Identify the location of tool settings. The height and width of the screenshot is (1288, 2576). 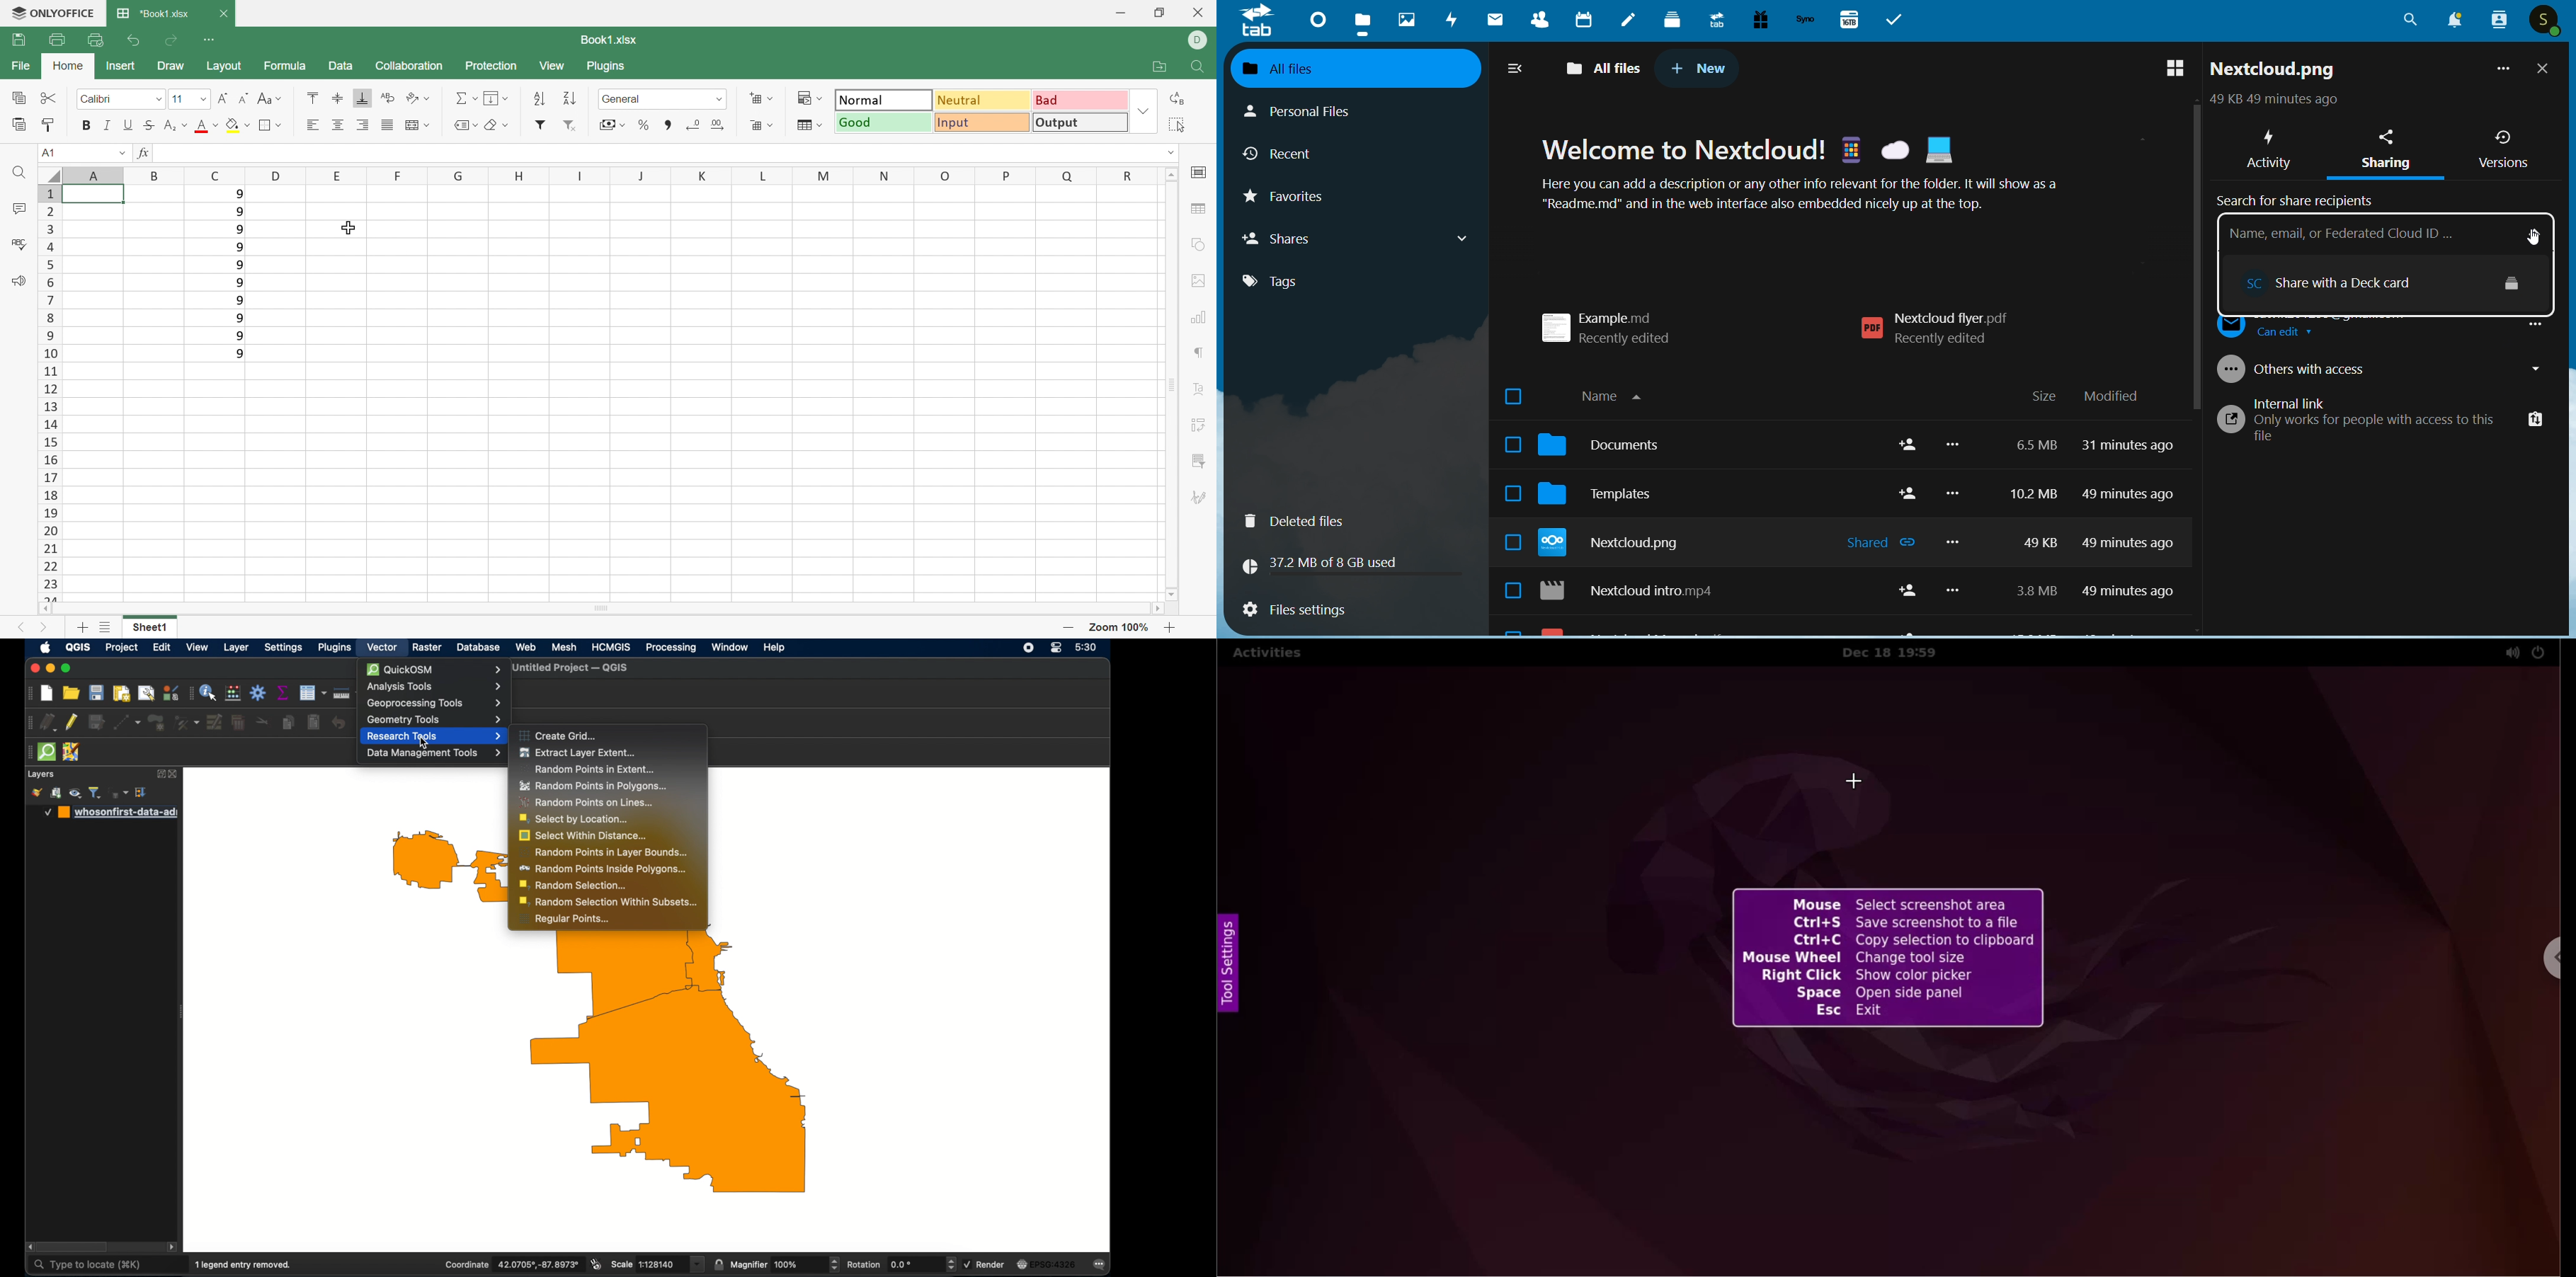
(1228, 967).